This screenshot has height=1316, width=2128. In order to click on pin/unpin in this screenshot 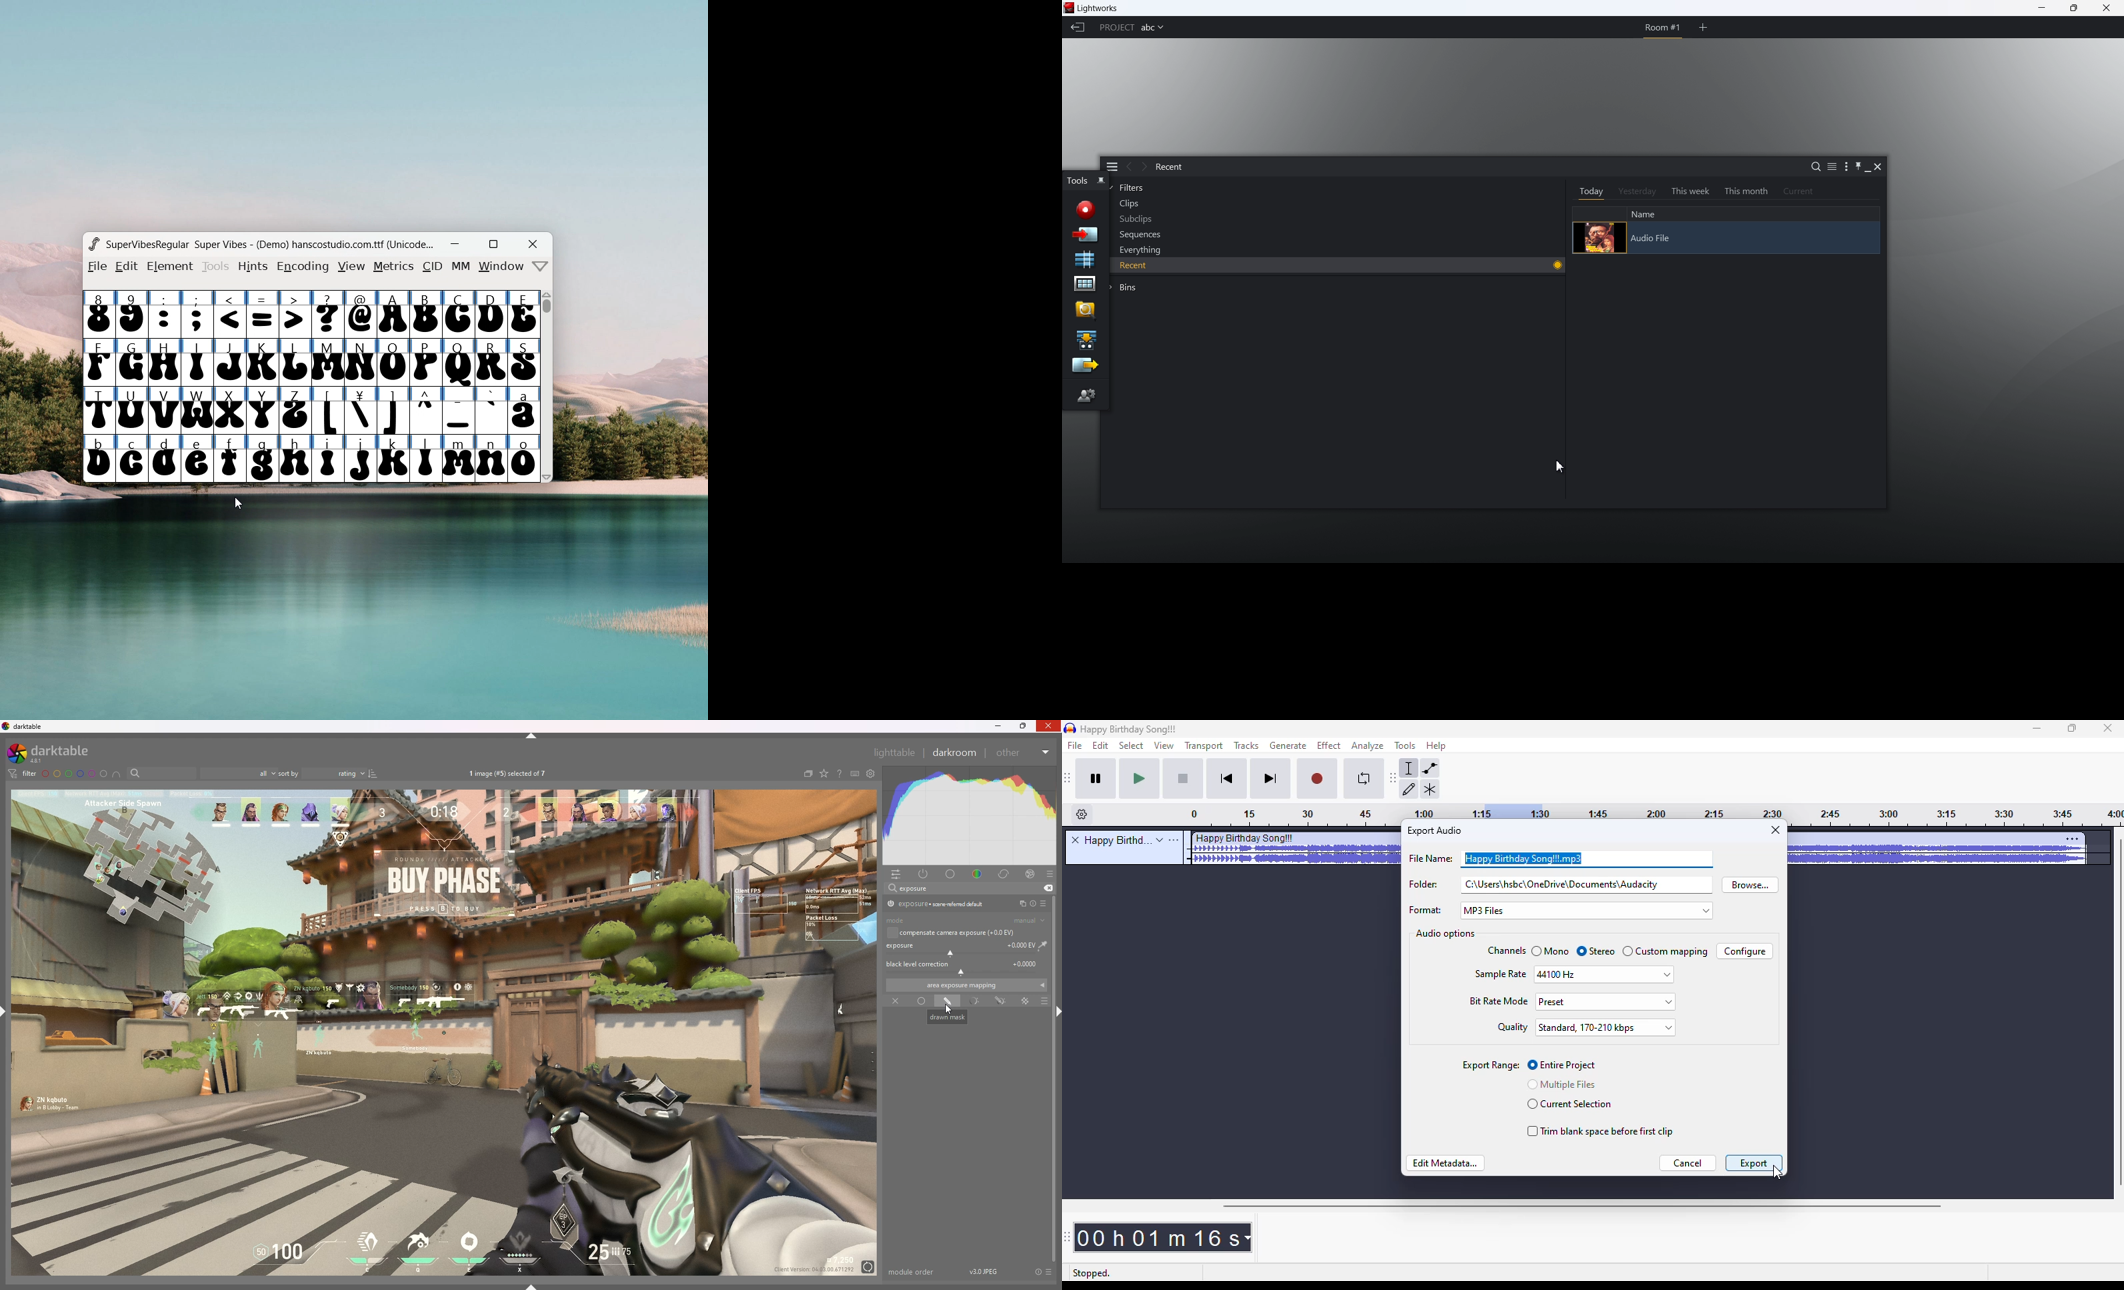, I will do `click(1102, 183)`.